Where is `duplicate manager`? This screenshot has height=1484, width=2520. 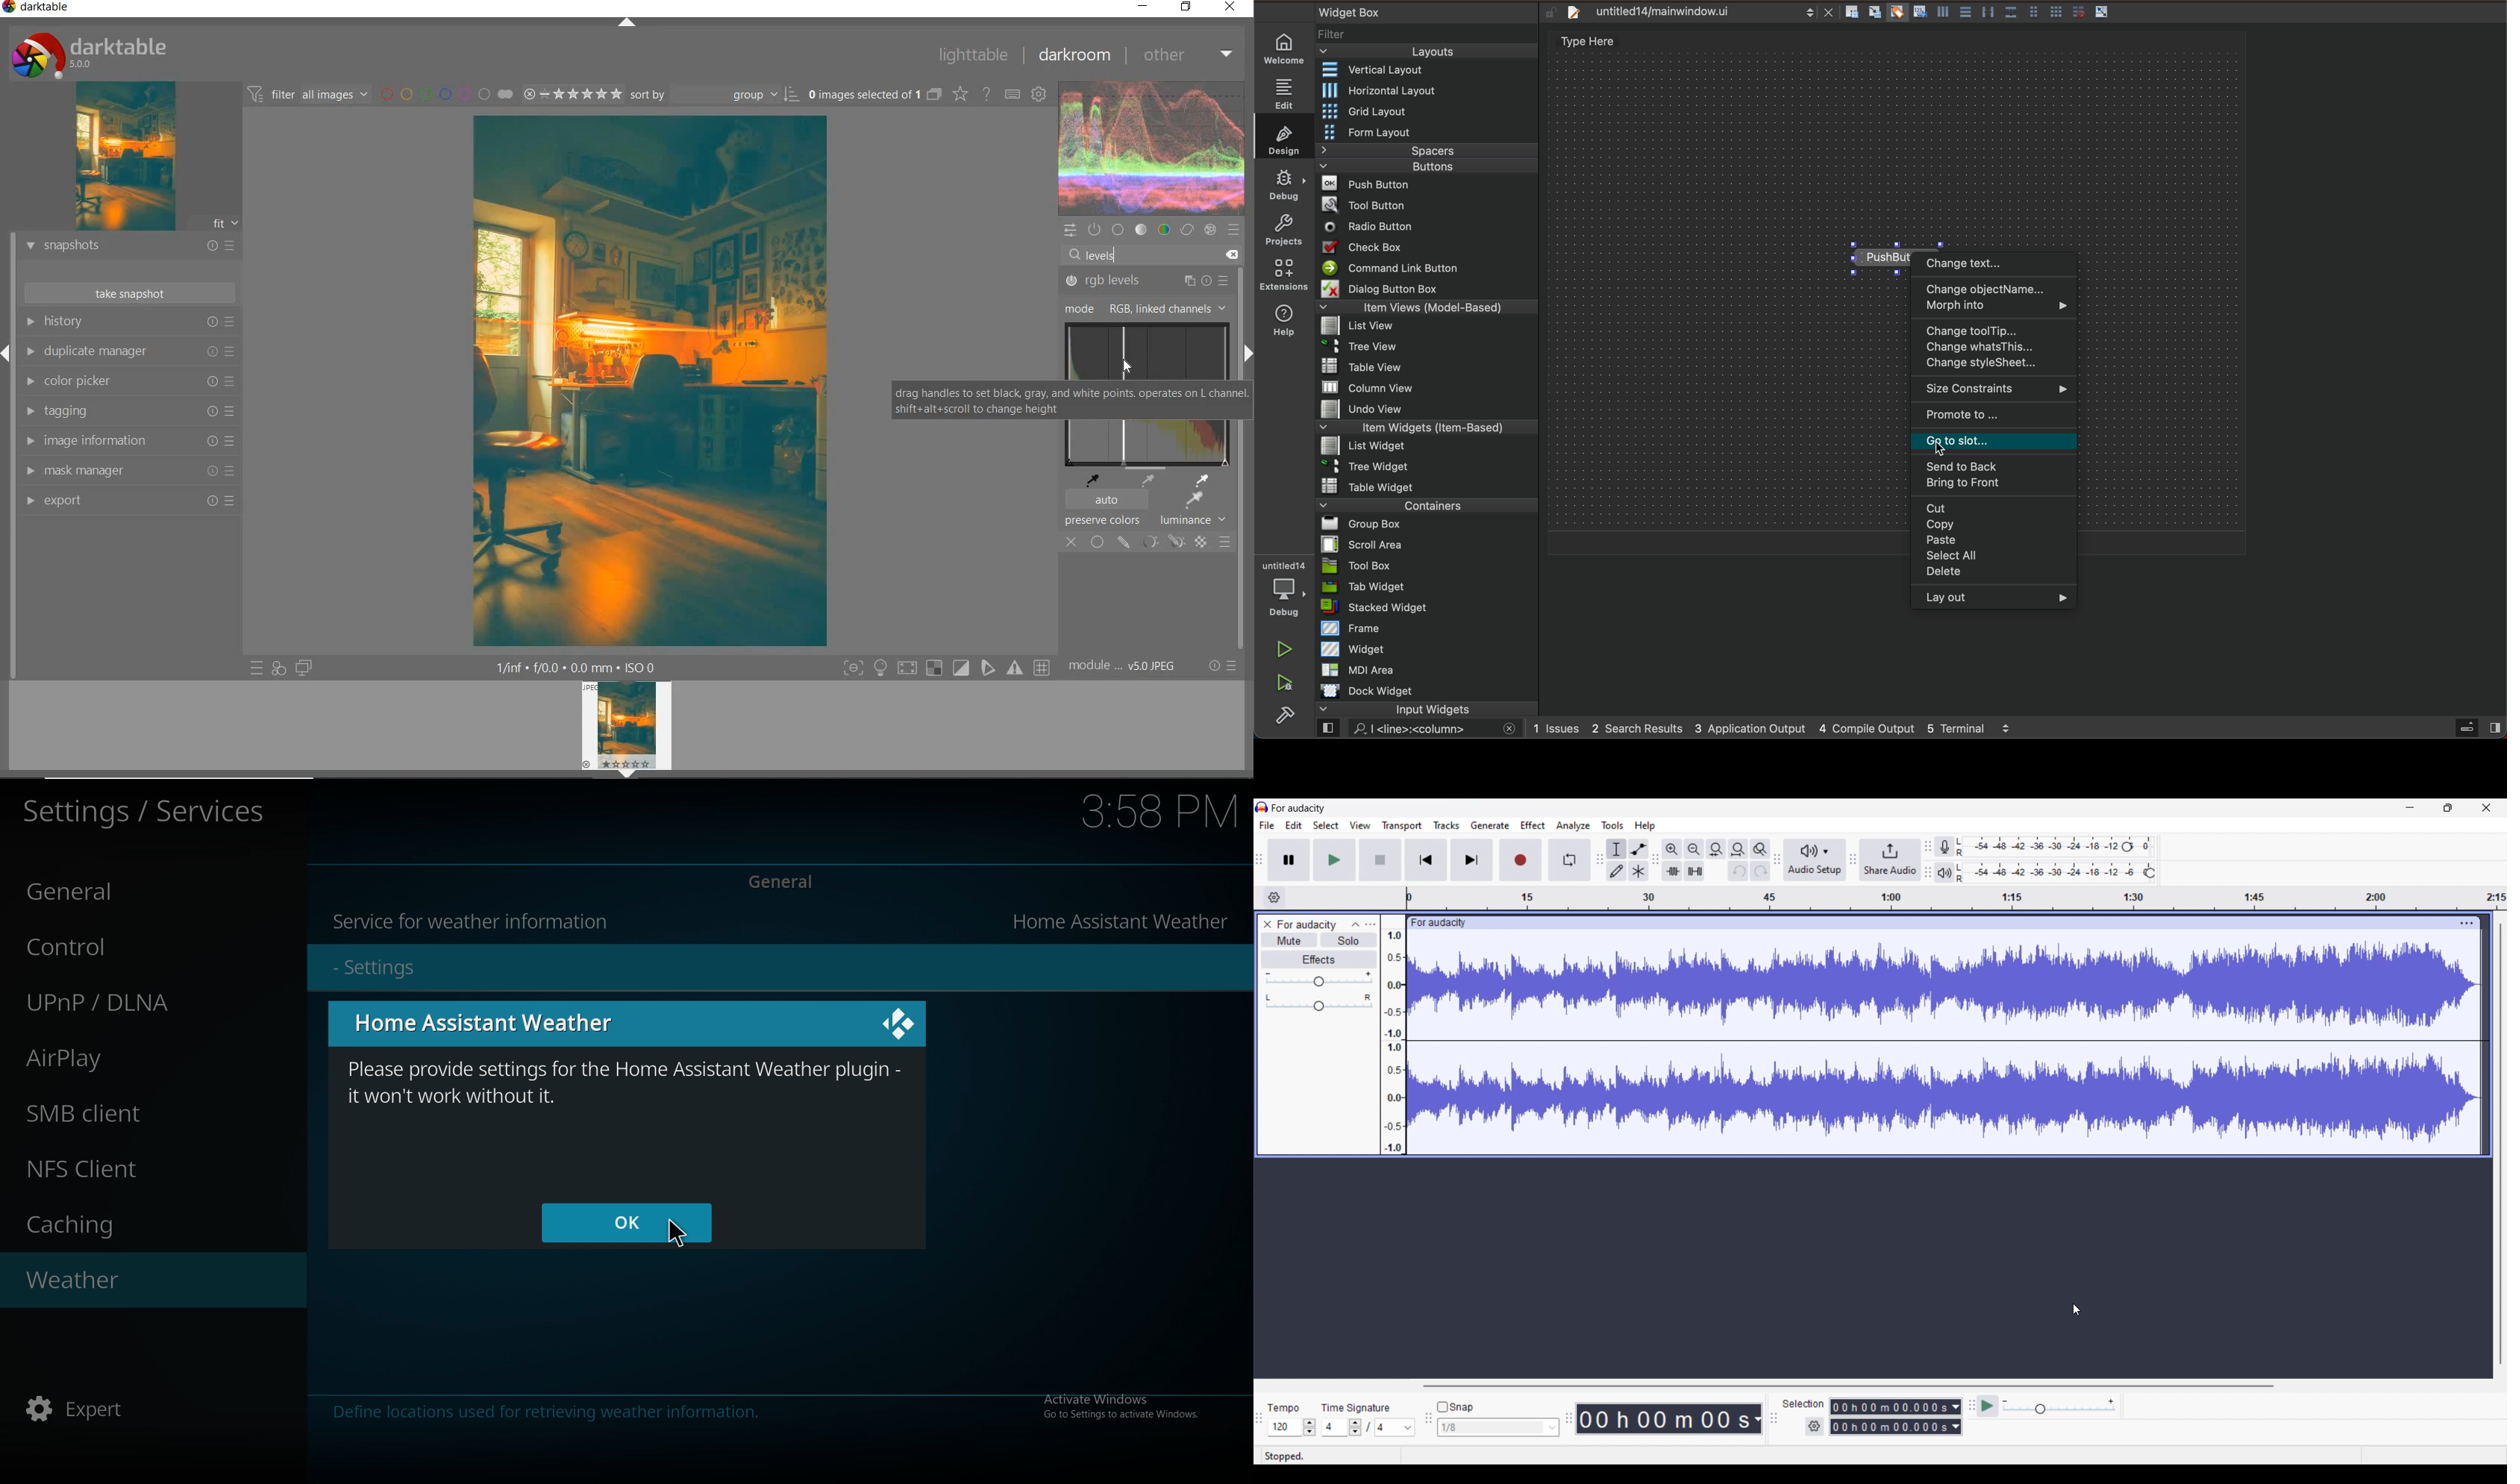 duplicate manager is located at coordinates (128, 351).